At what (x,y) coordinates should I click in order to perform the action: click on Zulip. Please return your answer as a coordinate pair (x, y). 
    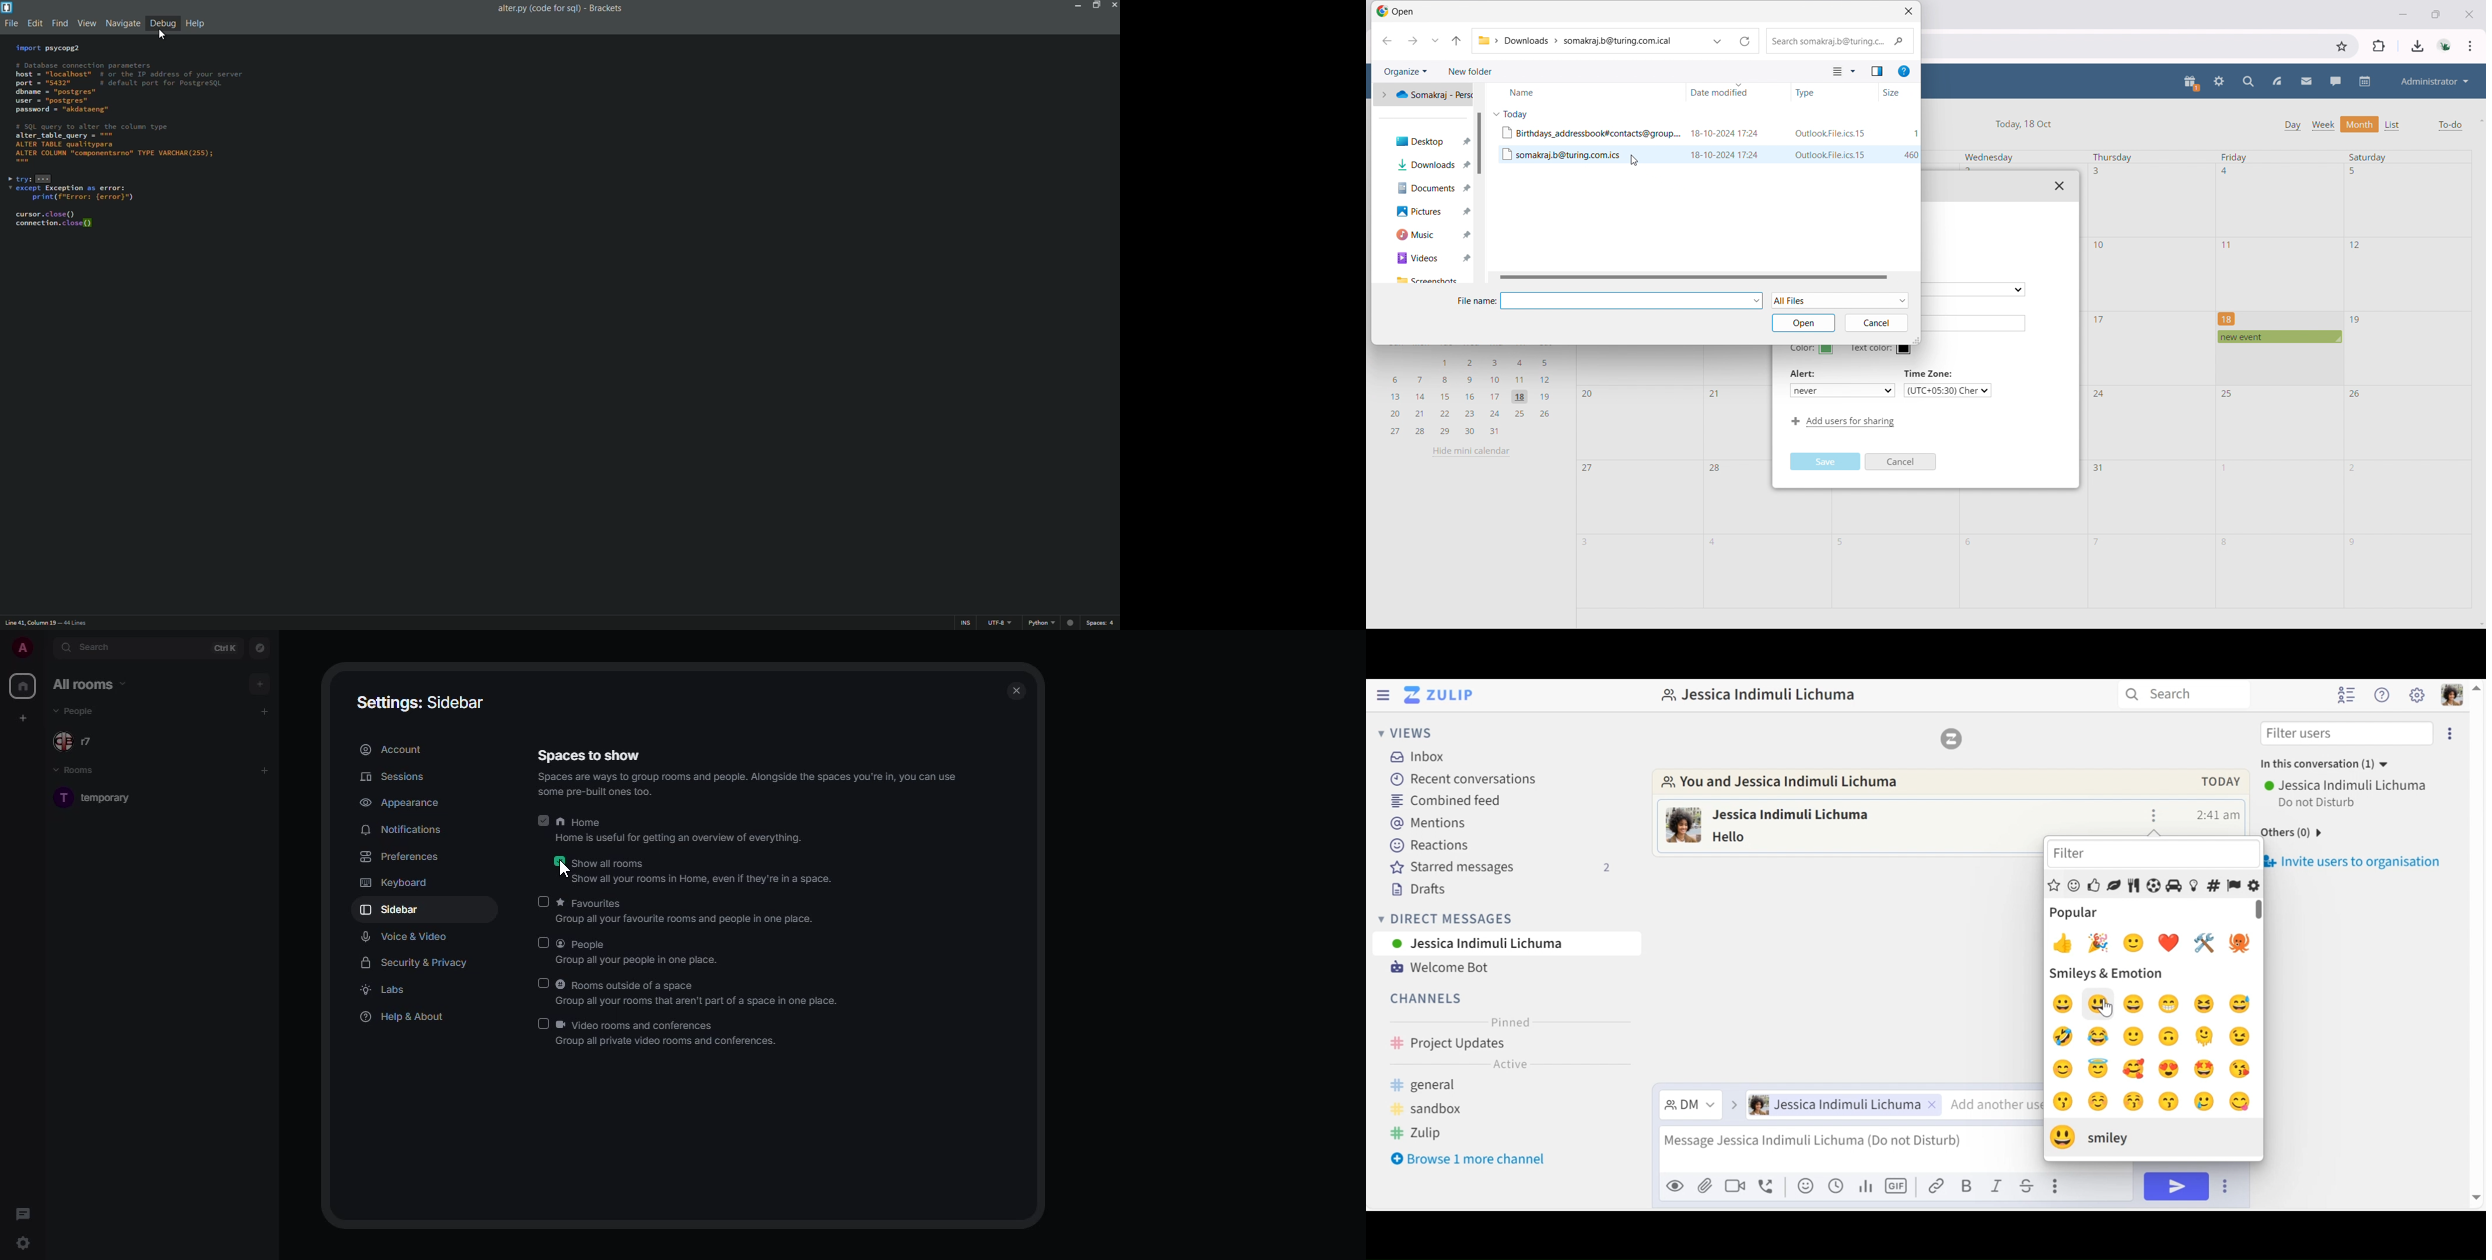
    Looking at the image, I should click on (1950, 738).